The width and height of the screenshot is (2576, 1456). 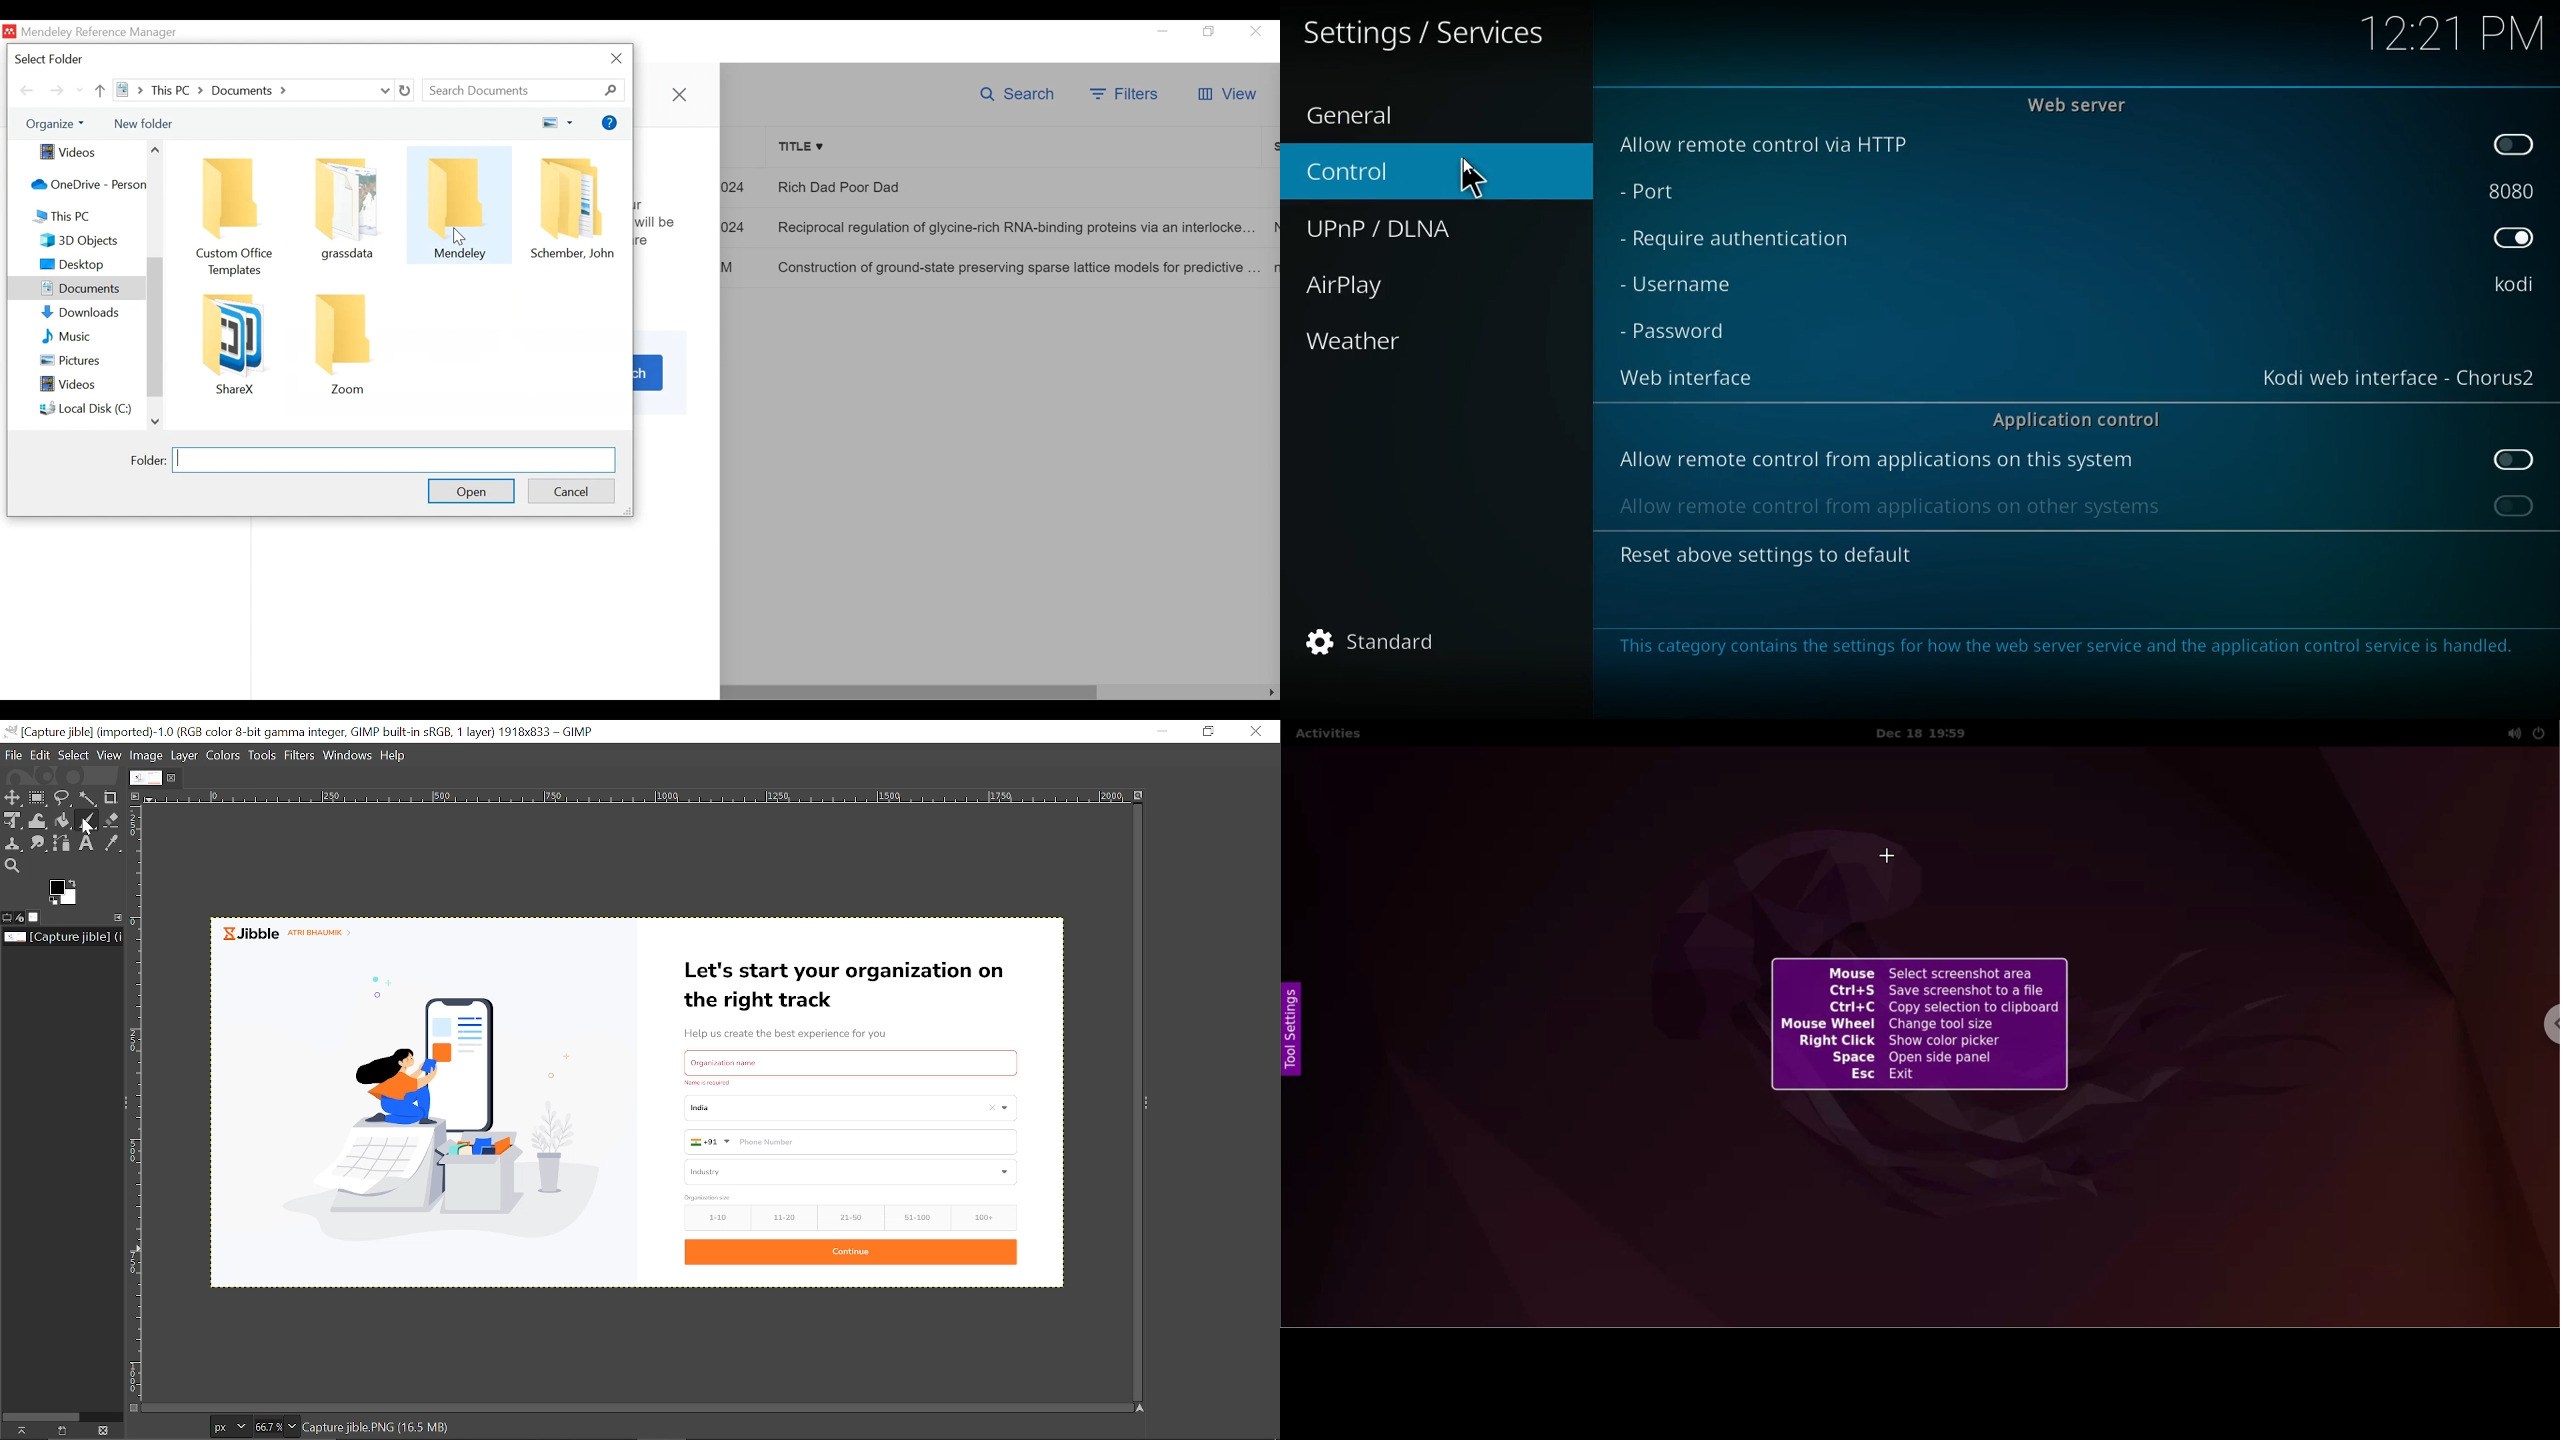 What do you see at coordinates (2516, 144) in the screenshot?
I see `off` at bounding box center [2516, 144].